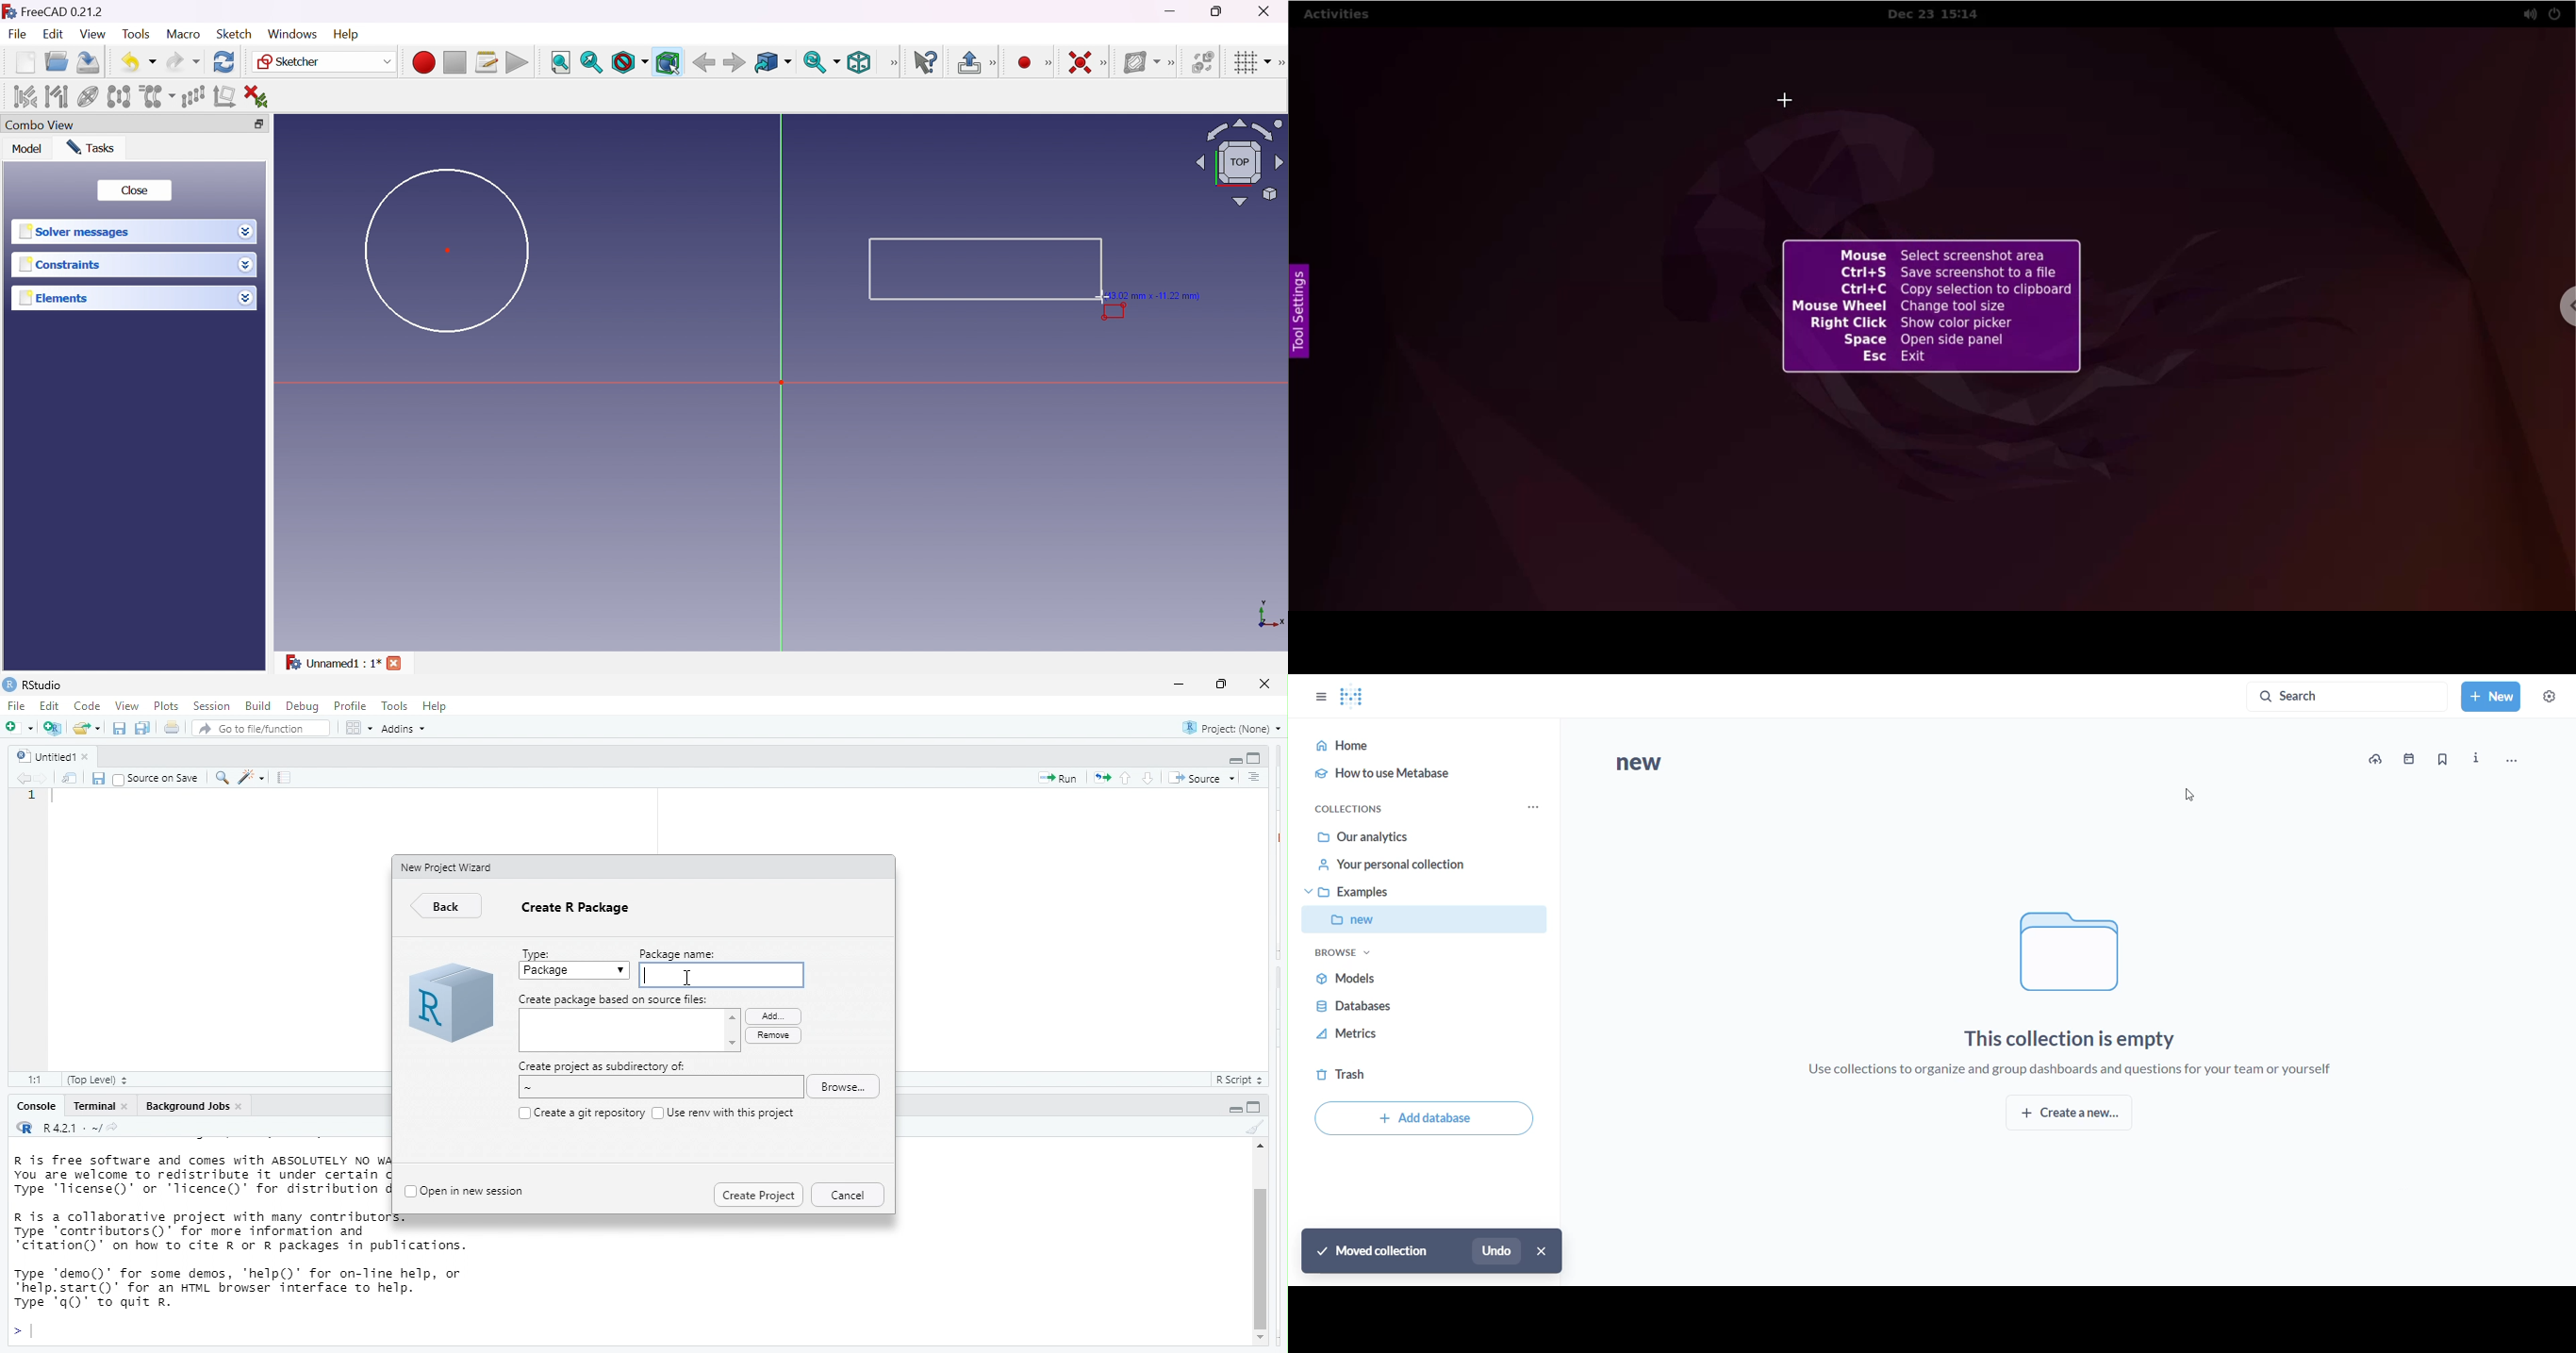 This screenshot has width=2576, height=1372. What do you see at coordinates (588, 1112) in the screenshot?
I see `Create a git repository` at bounding box center [588, 1112].